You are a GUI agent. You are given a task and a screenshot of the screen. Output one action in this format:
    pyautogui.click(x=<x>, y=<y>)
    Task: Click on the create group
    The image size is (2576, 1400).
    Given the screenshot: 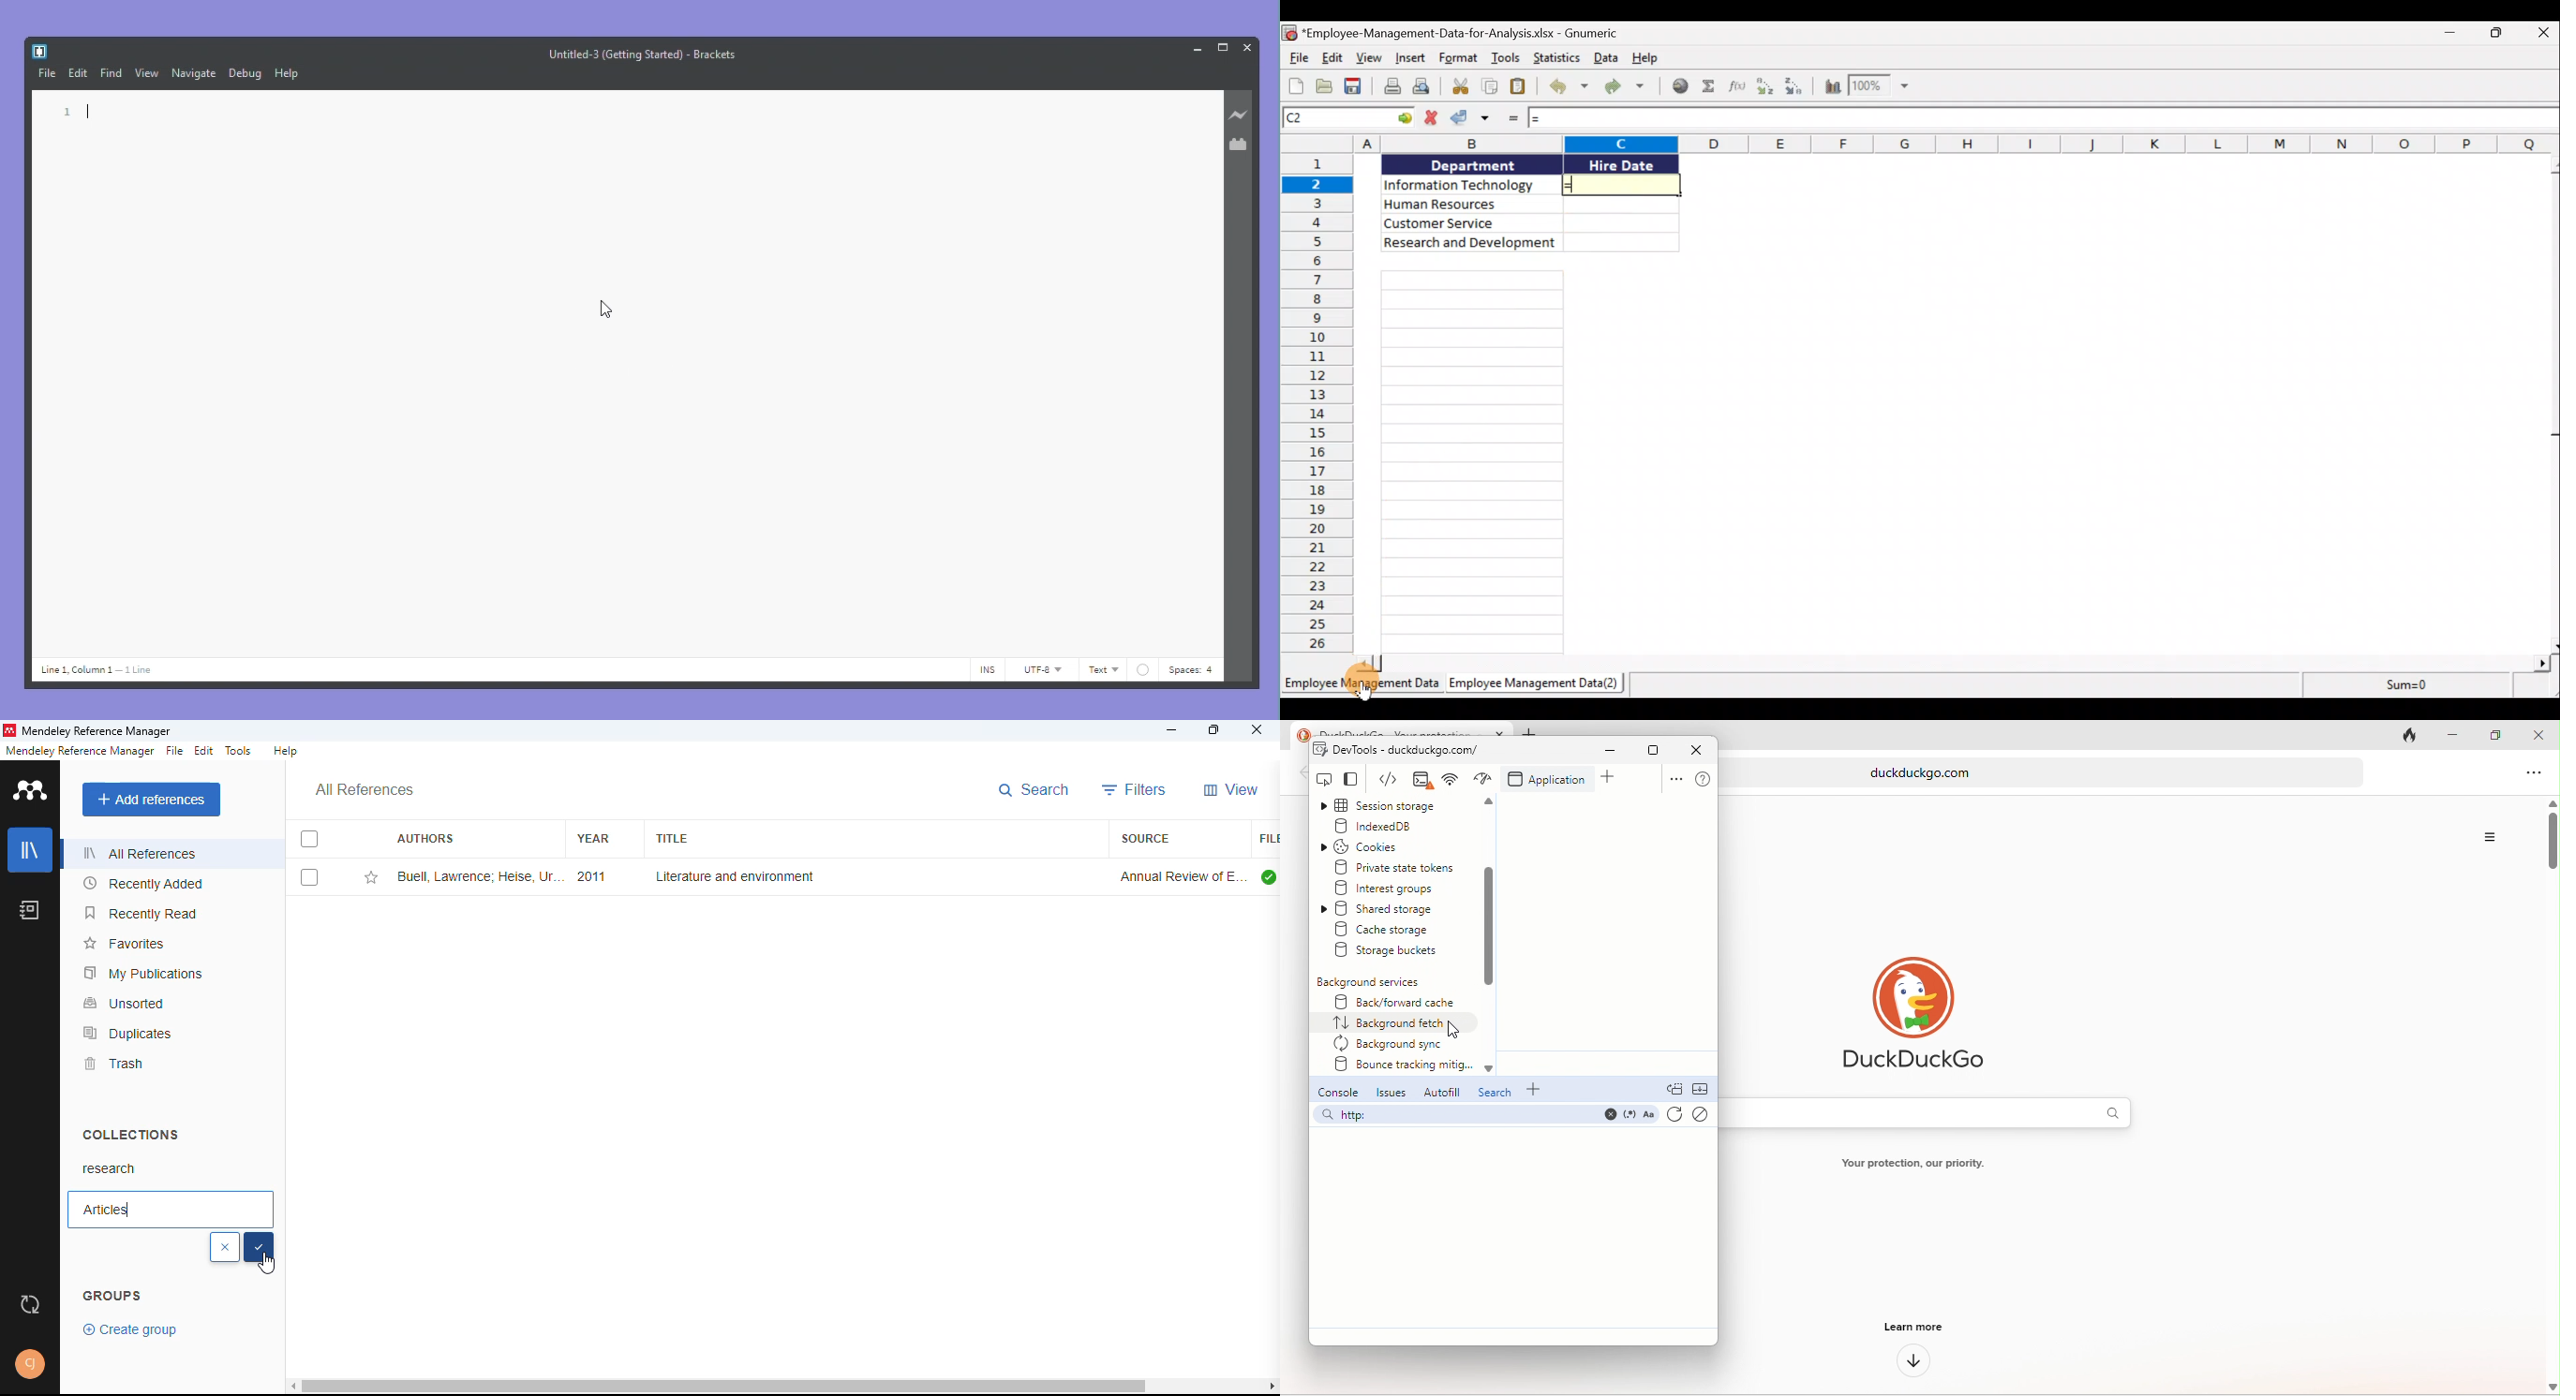 What is the action you would take?
    pyautogui.click(x=132, y=1330)
    